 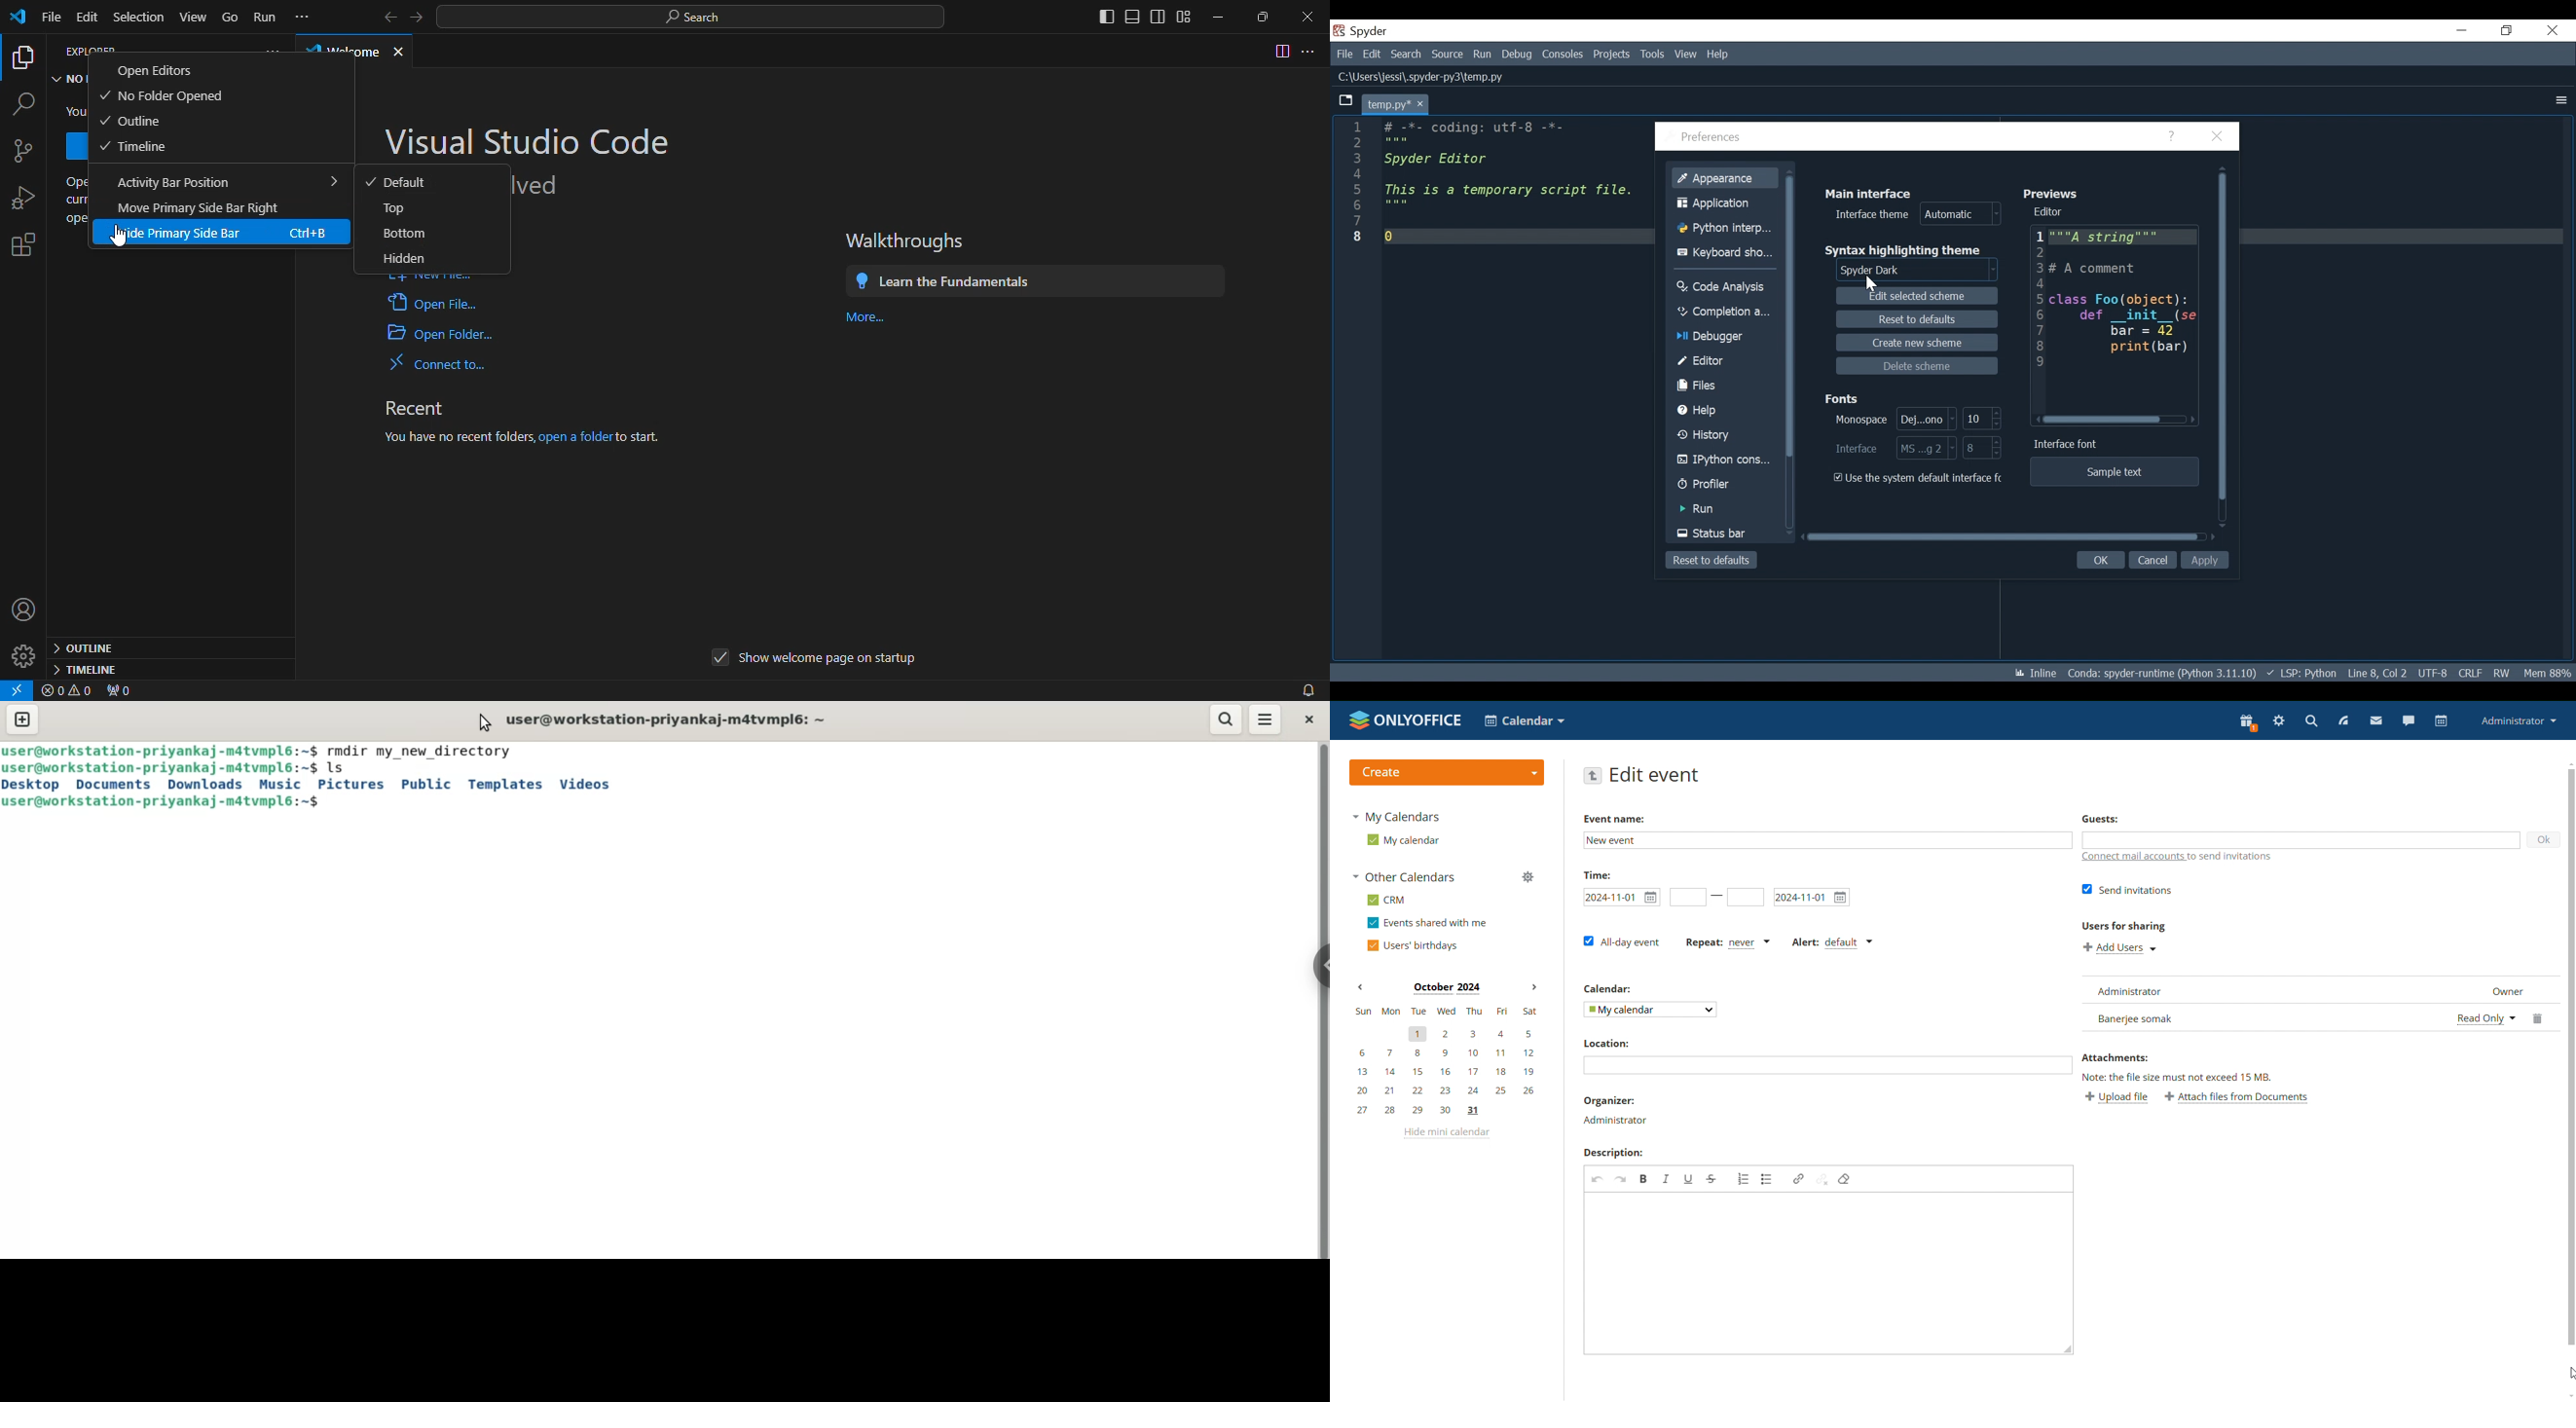 What do you see at coordinates (444, 362) in the screenshot?
I see `Connect to` at bounding box center [444, 362].